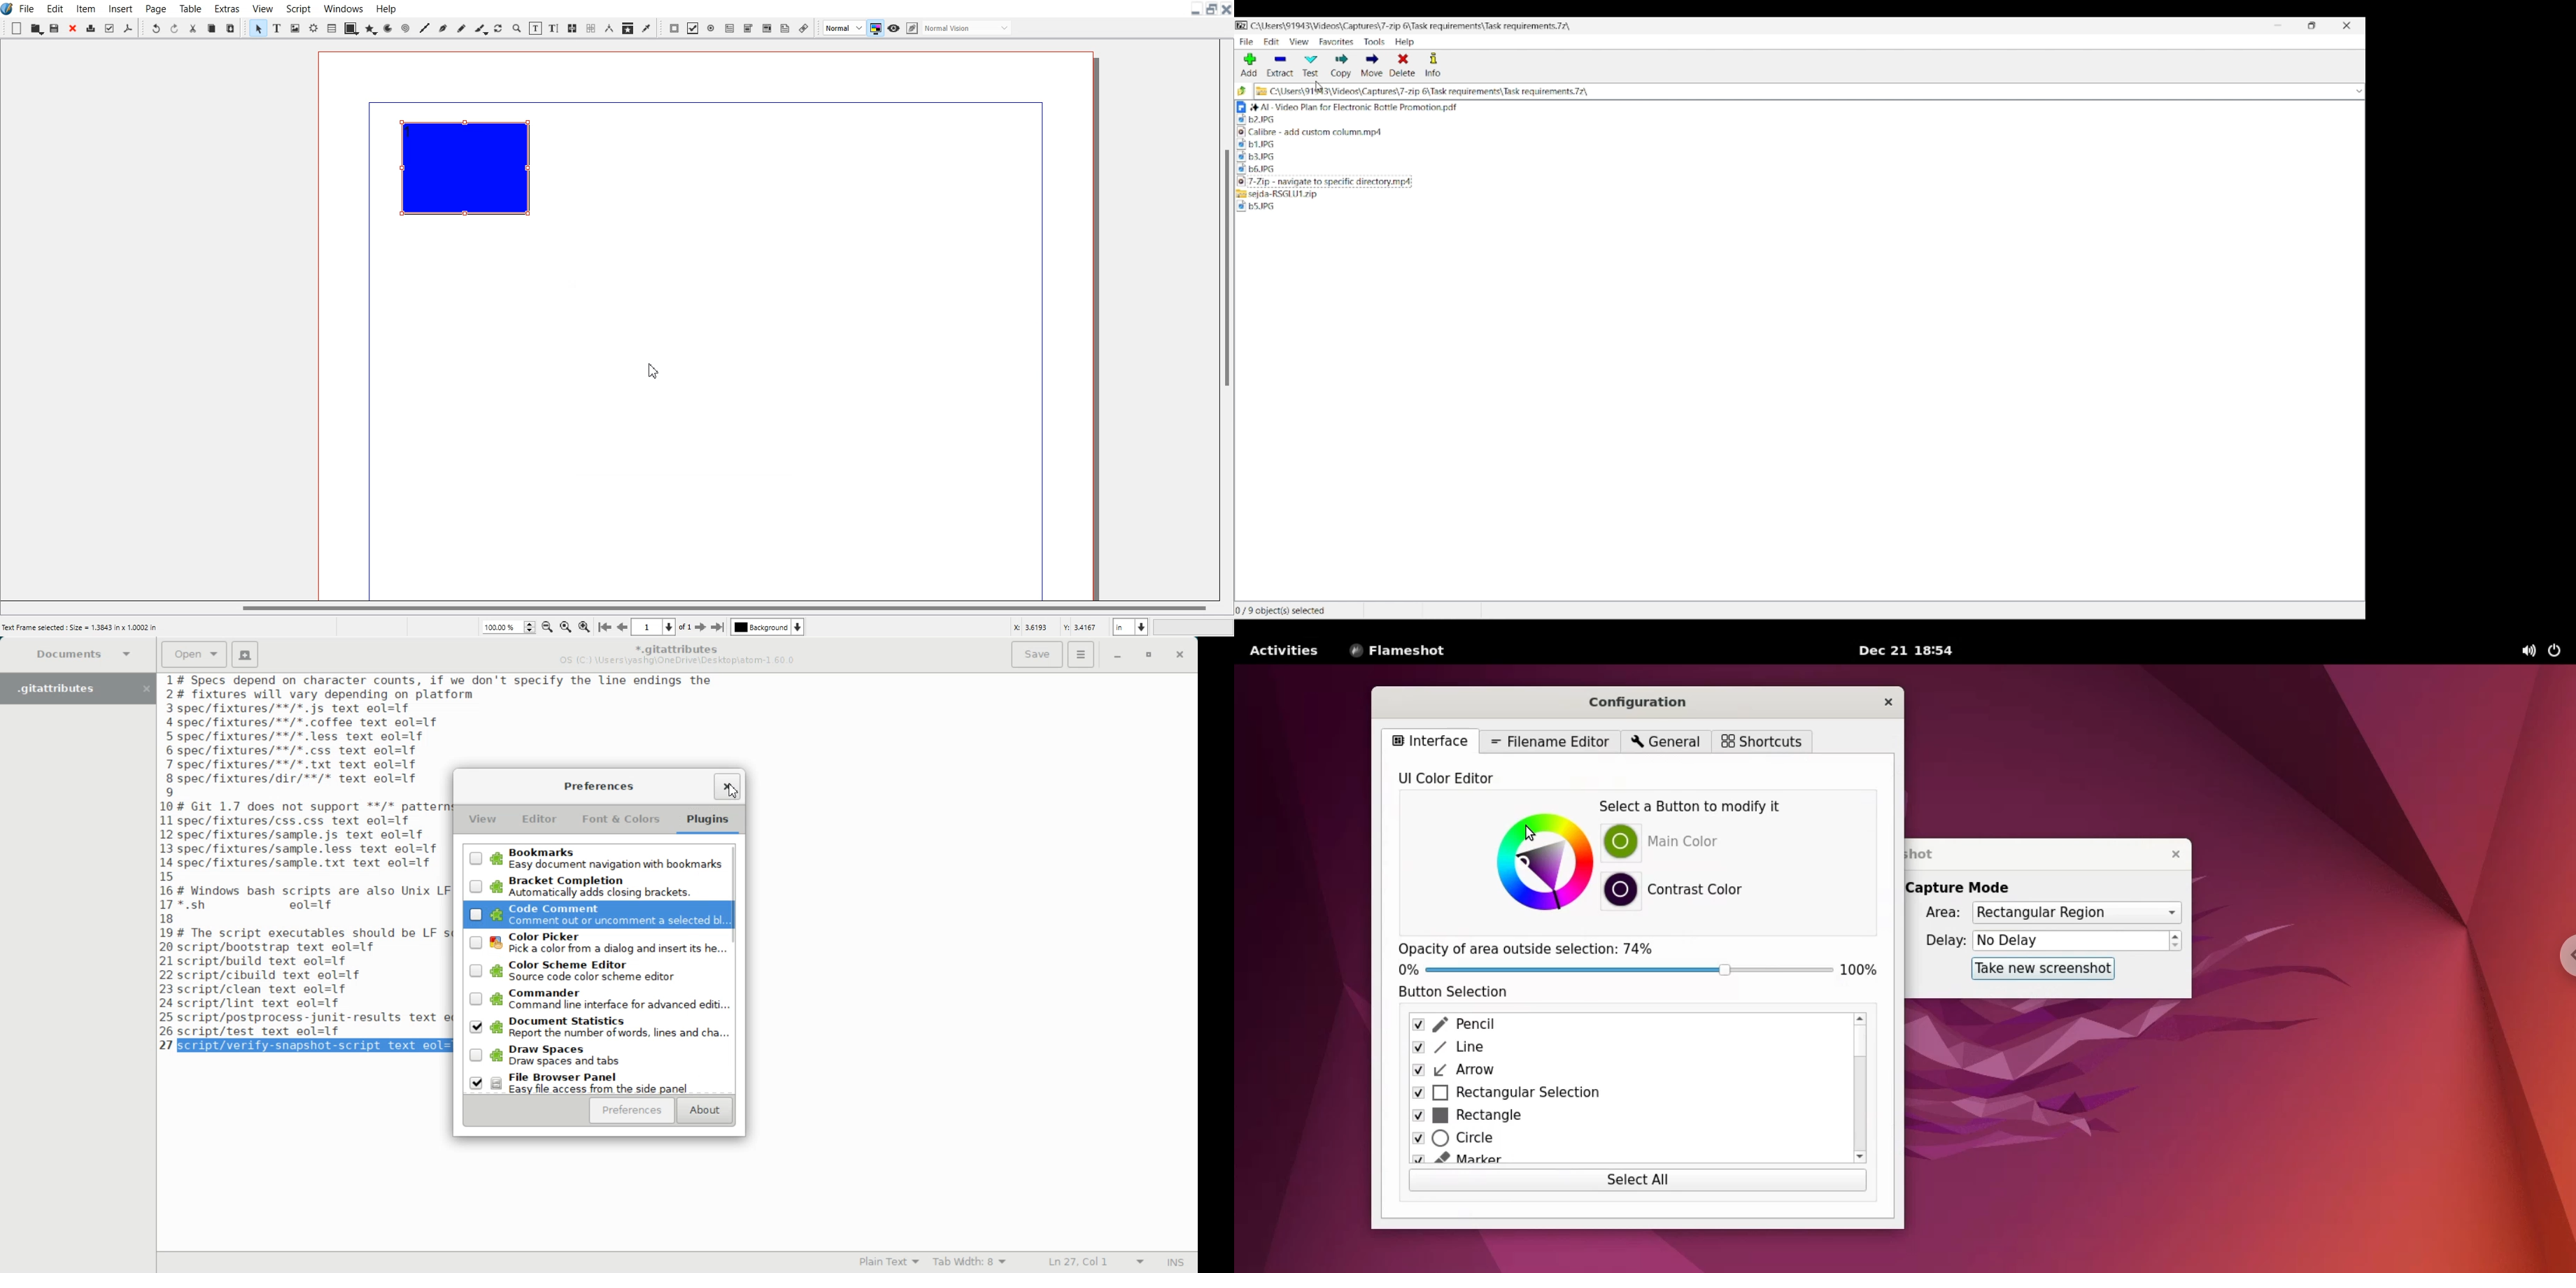  I want to click on Software logo, so click(1242, 25).